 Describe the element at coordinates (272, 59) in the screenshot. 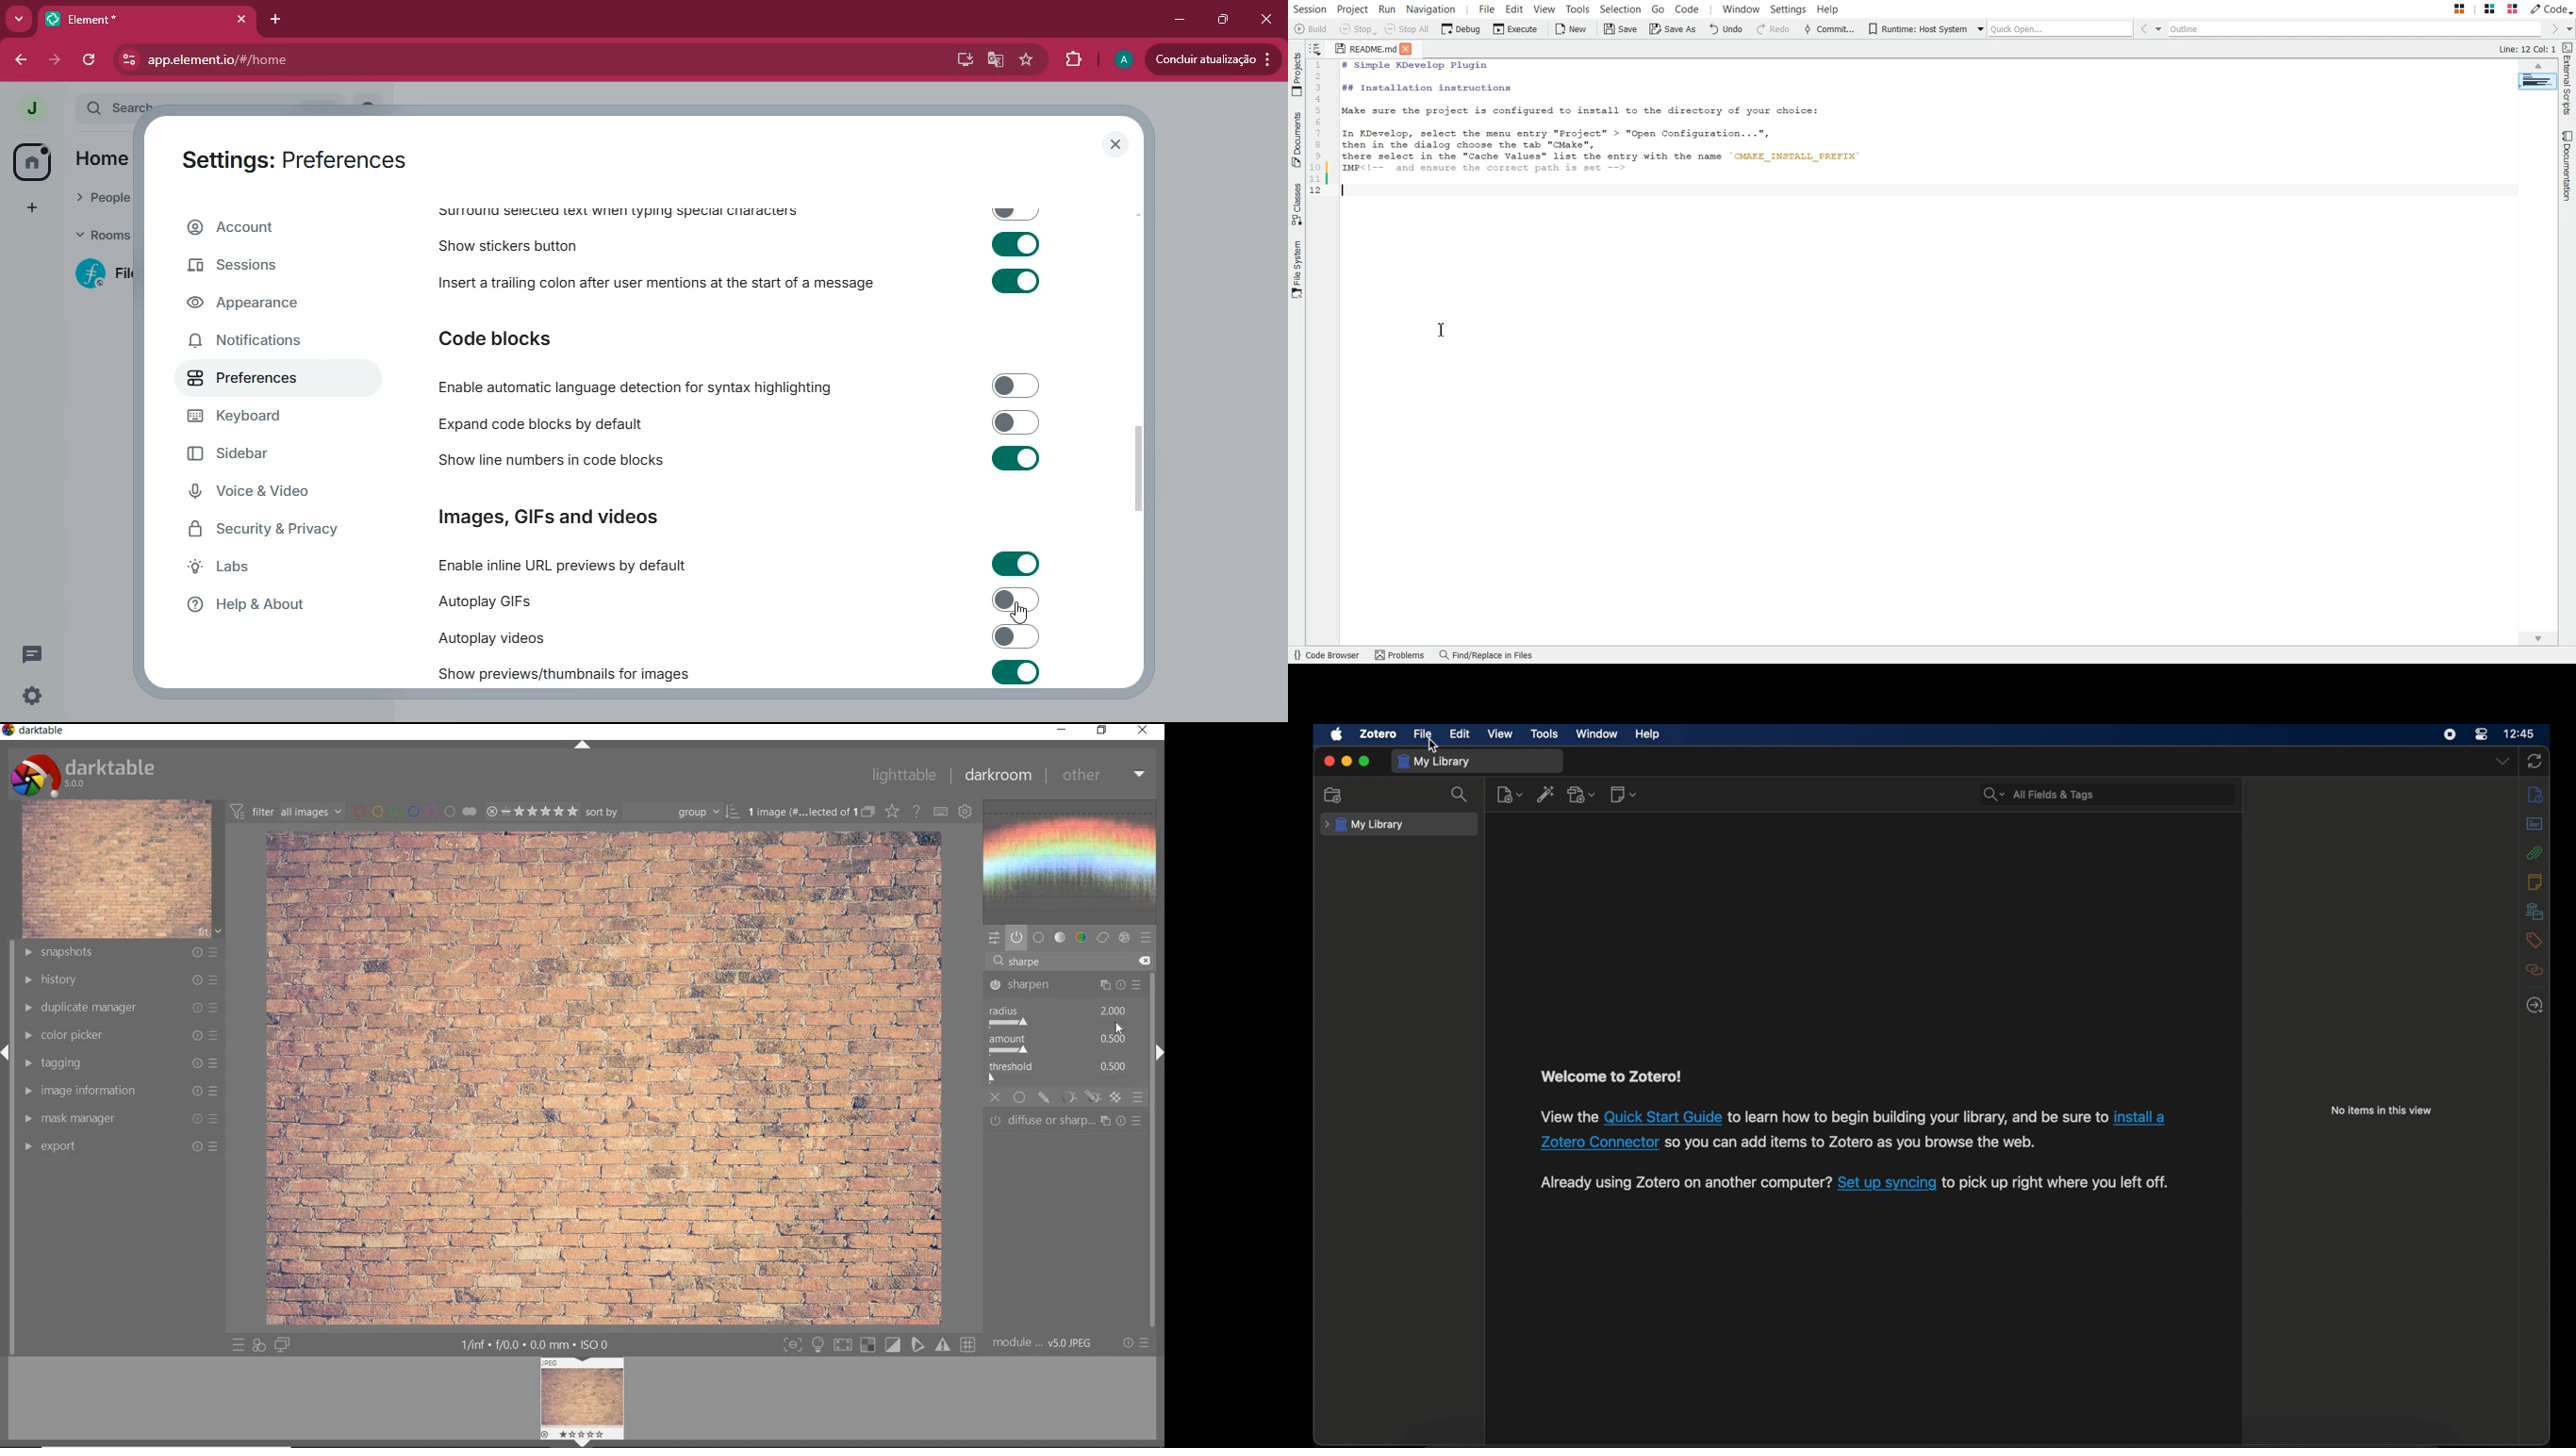

I see `app.element.io/#/home` at that location.